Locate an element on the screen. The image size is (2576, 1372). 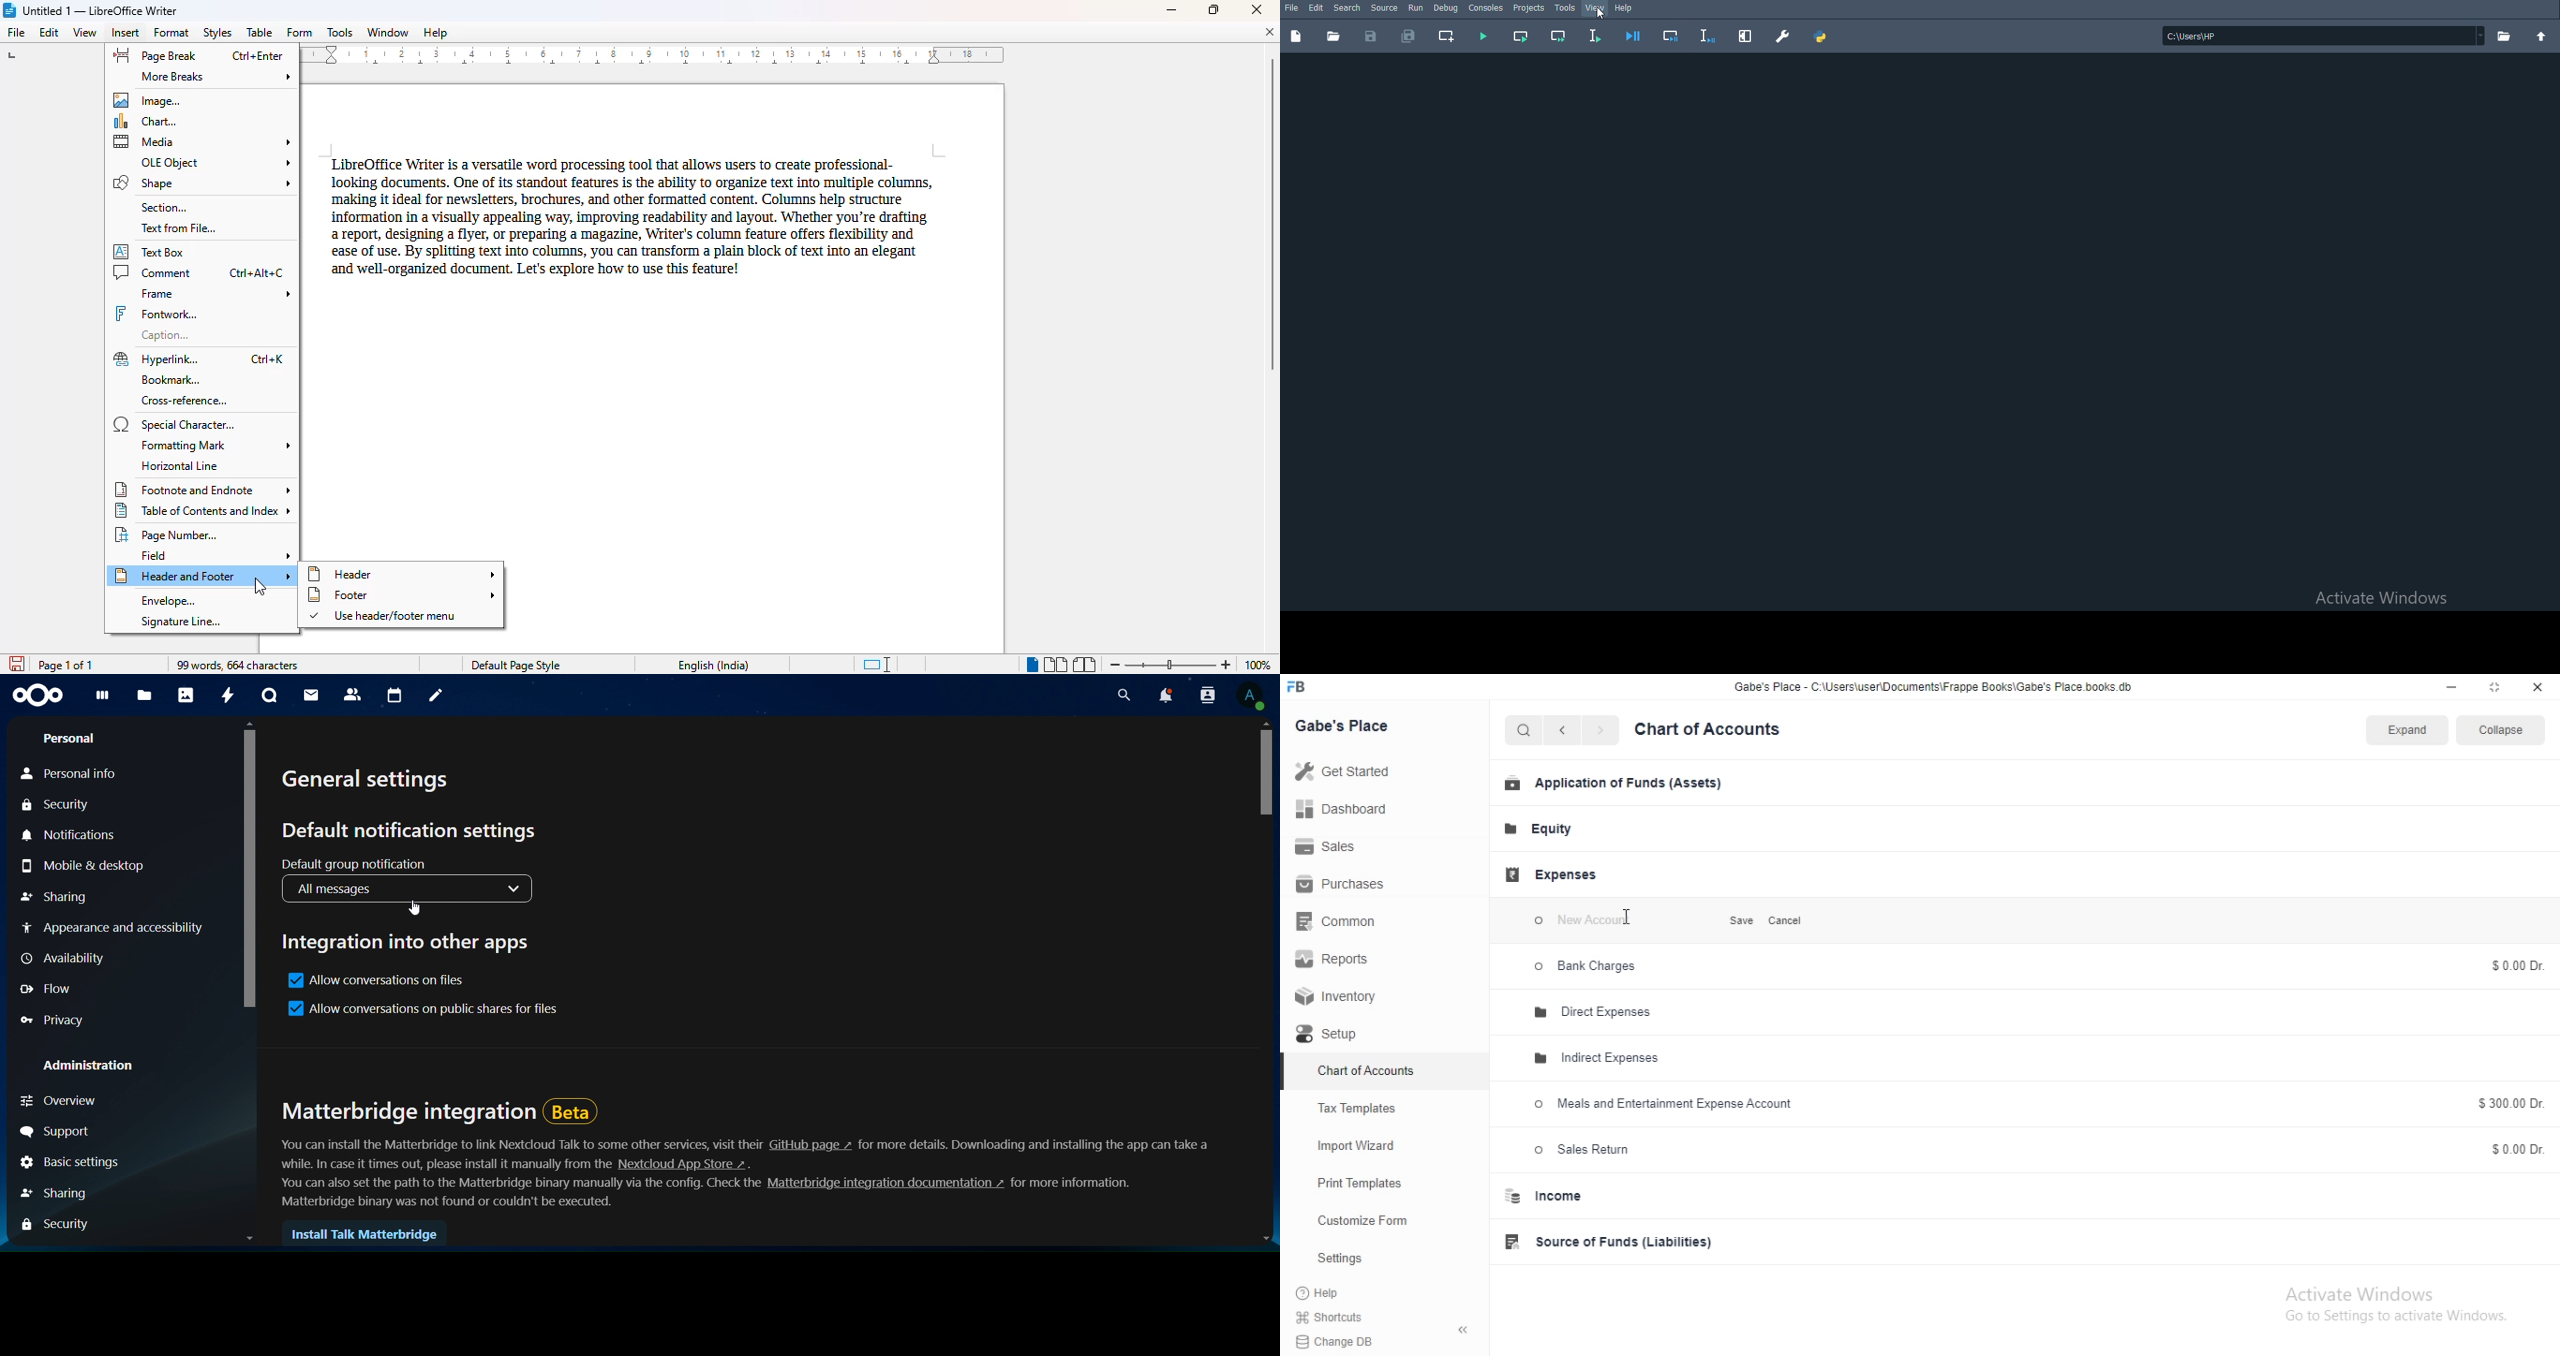
support is located at coordinates (61, 1131).